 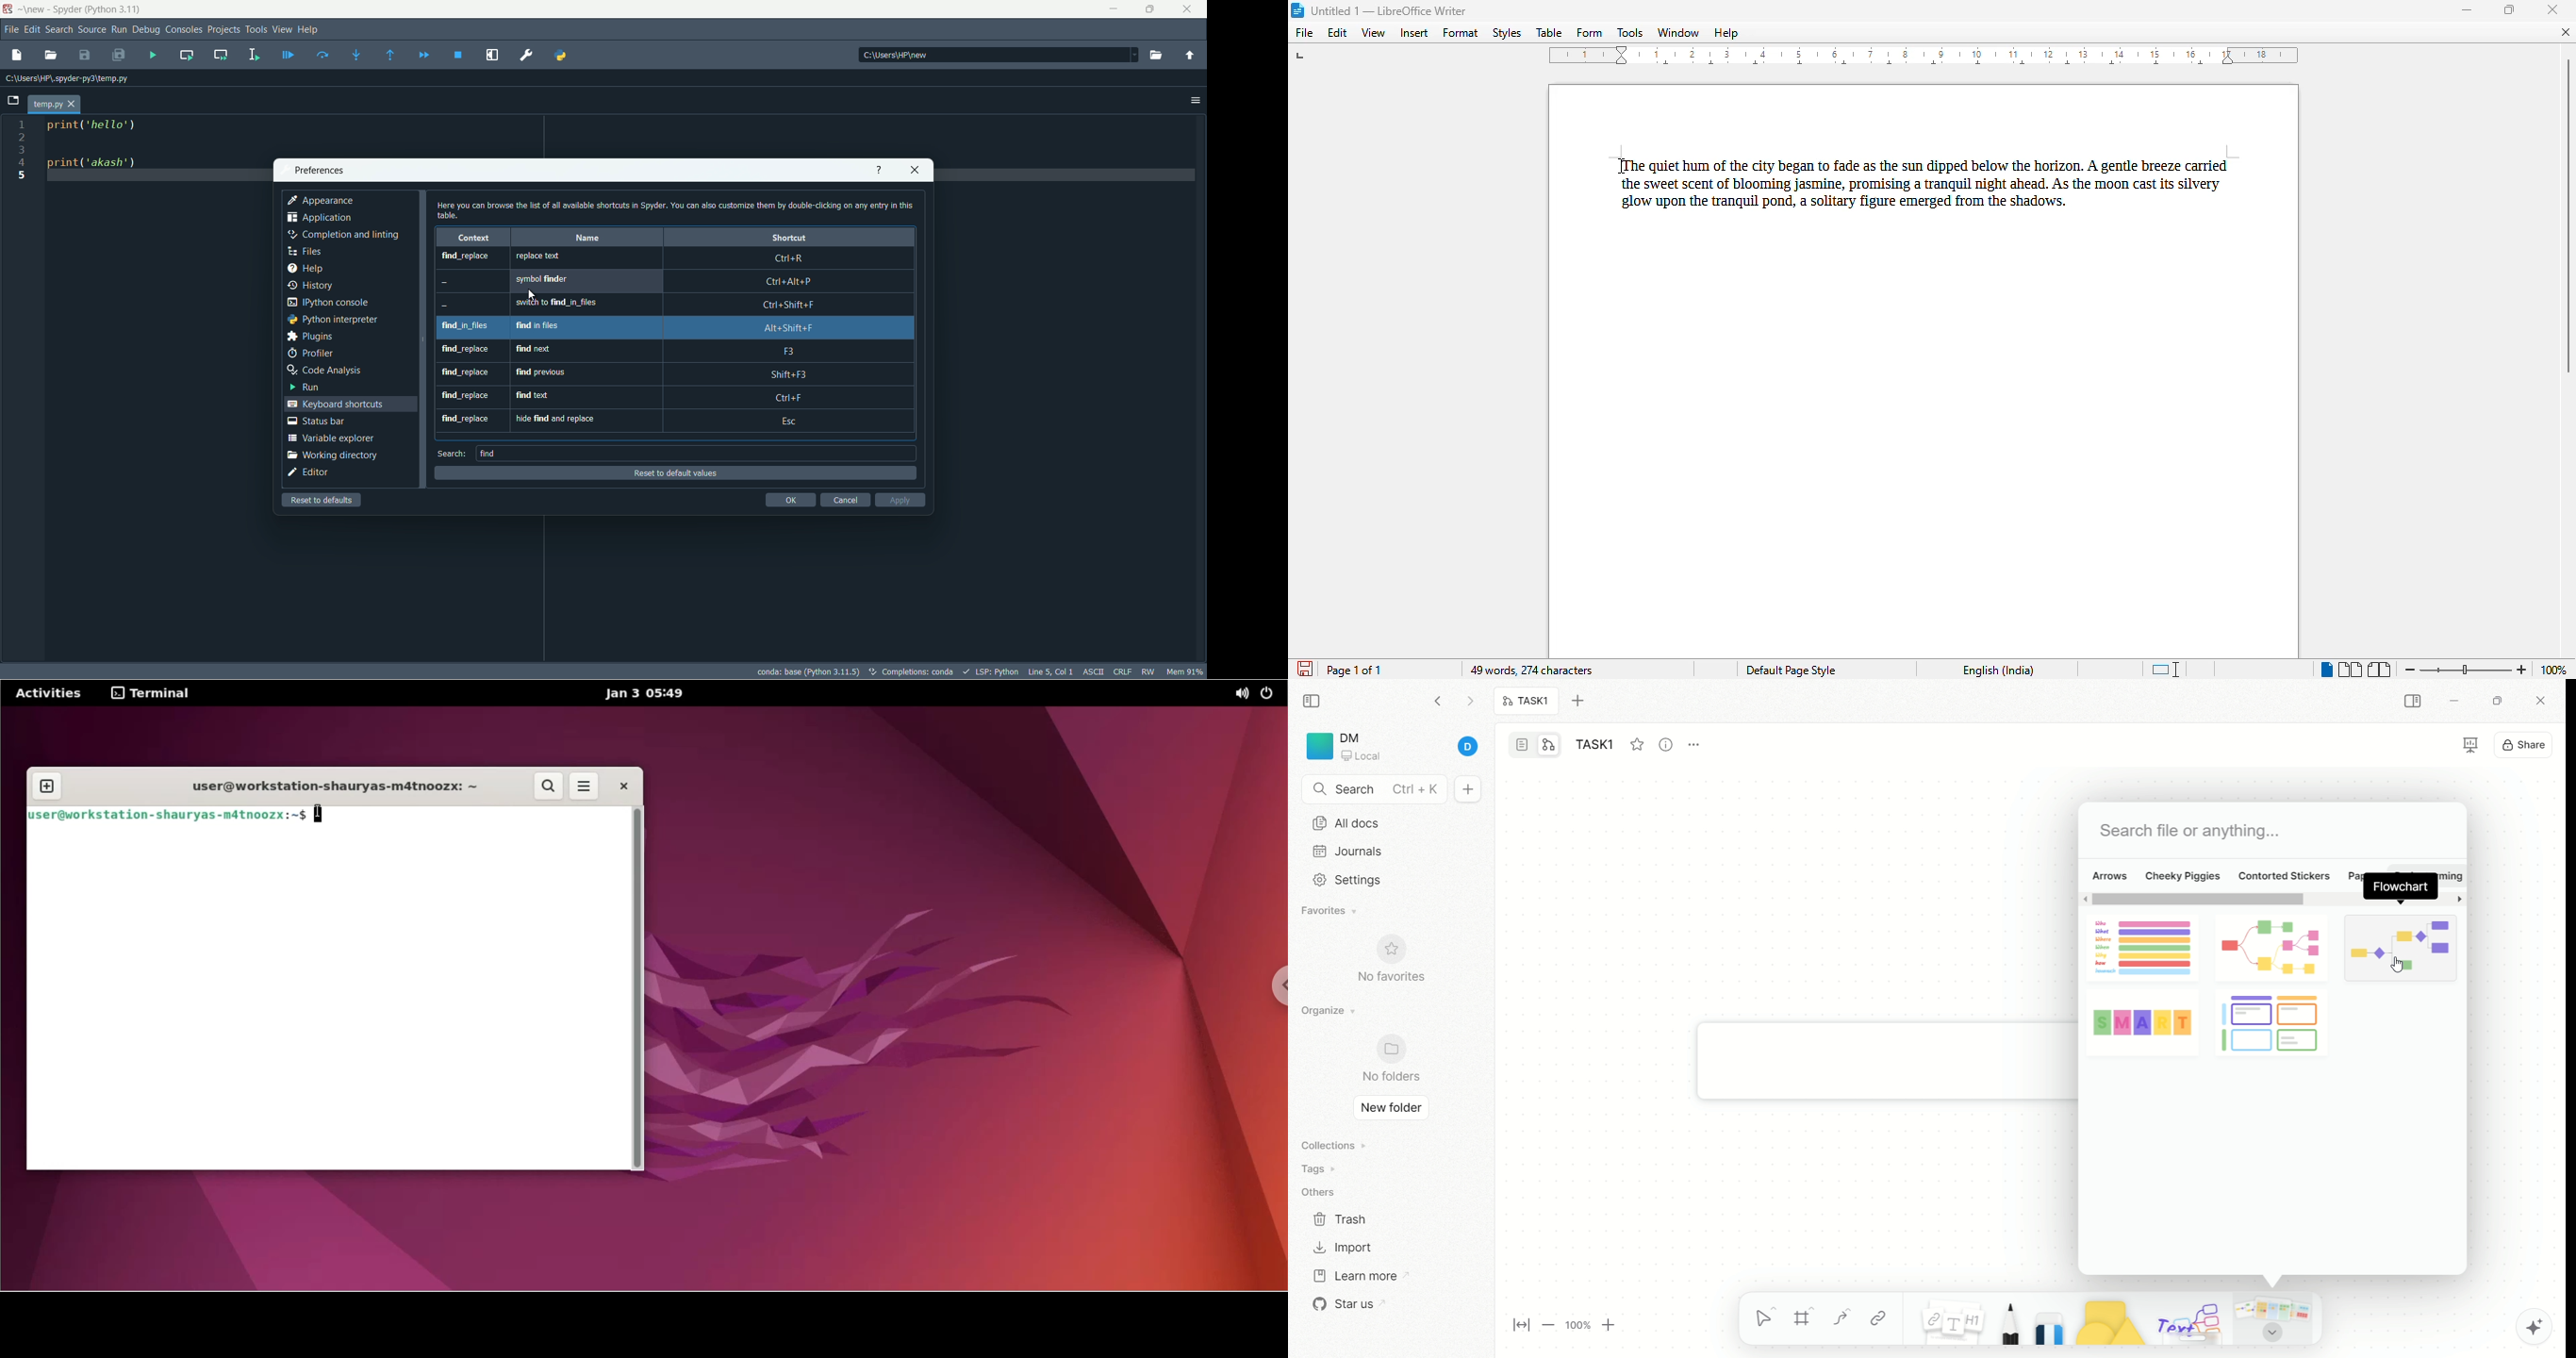 I want to click on Mem 91%, so click(x=1186, y=672).